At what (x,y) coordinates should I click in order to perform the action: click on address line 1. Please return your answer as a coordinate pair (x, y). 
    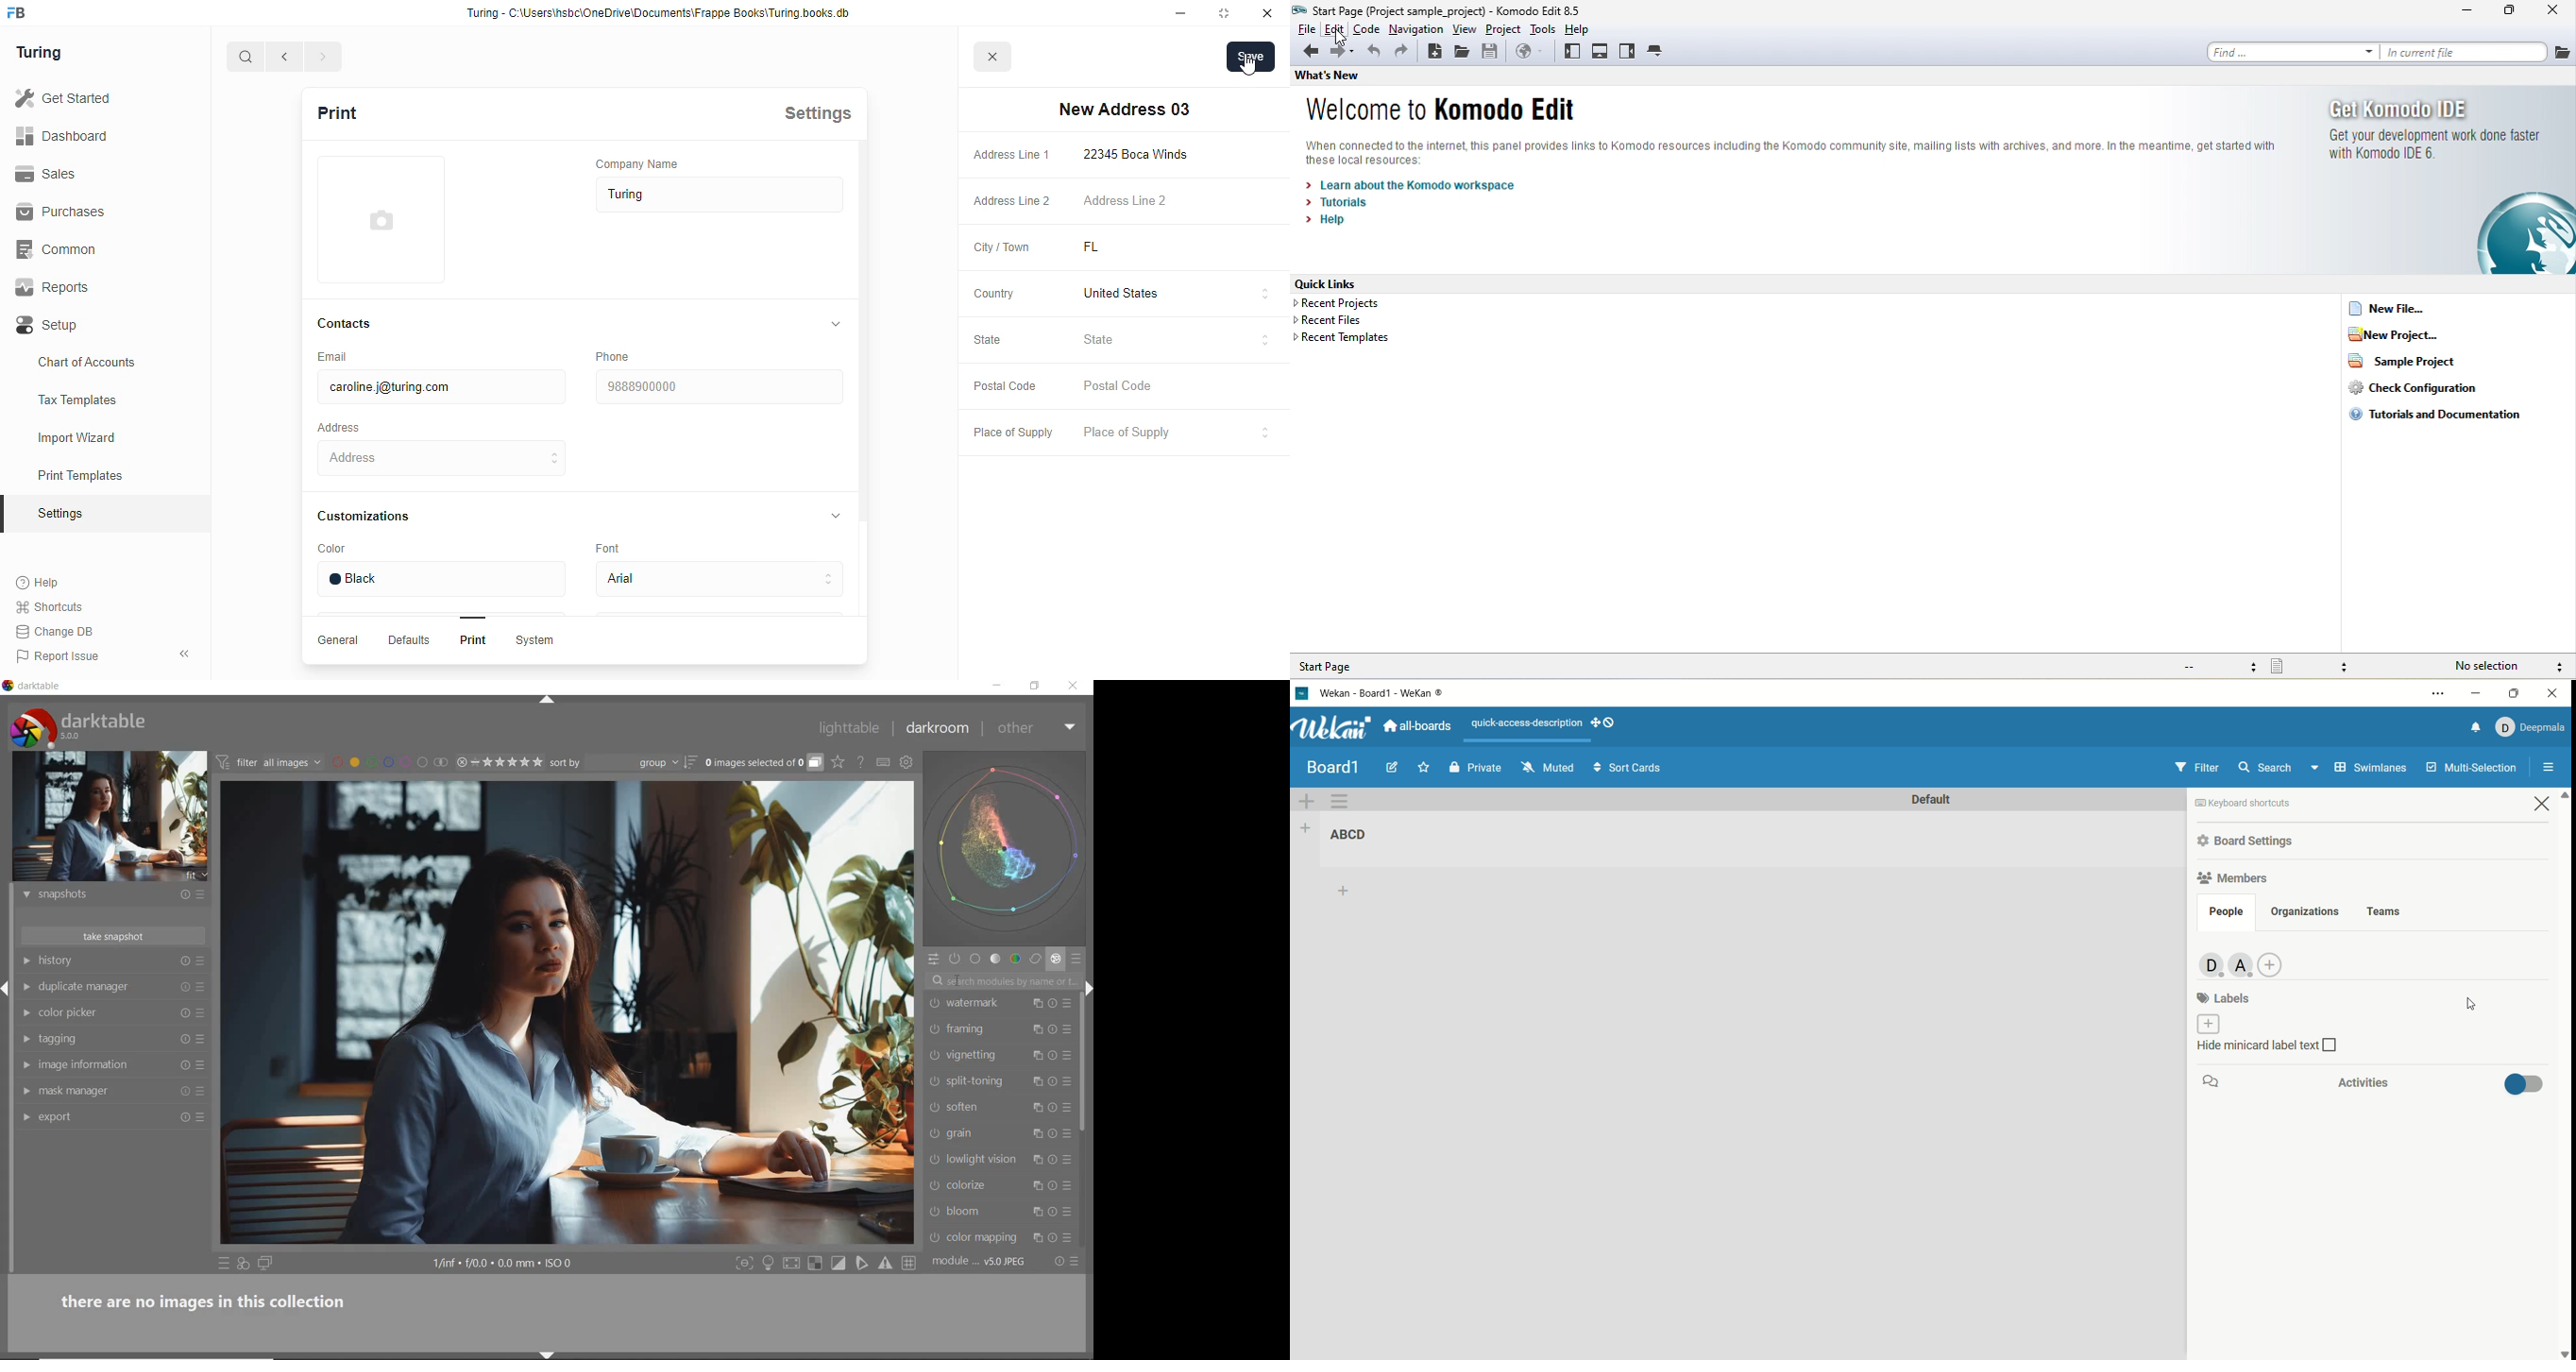
    Looking at the image, I should click on (1011, 155).